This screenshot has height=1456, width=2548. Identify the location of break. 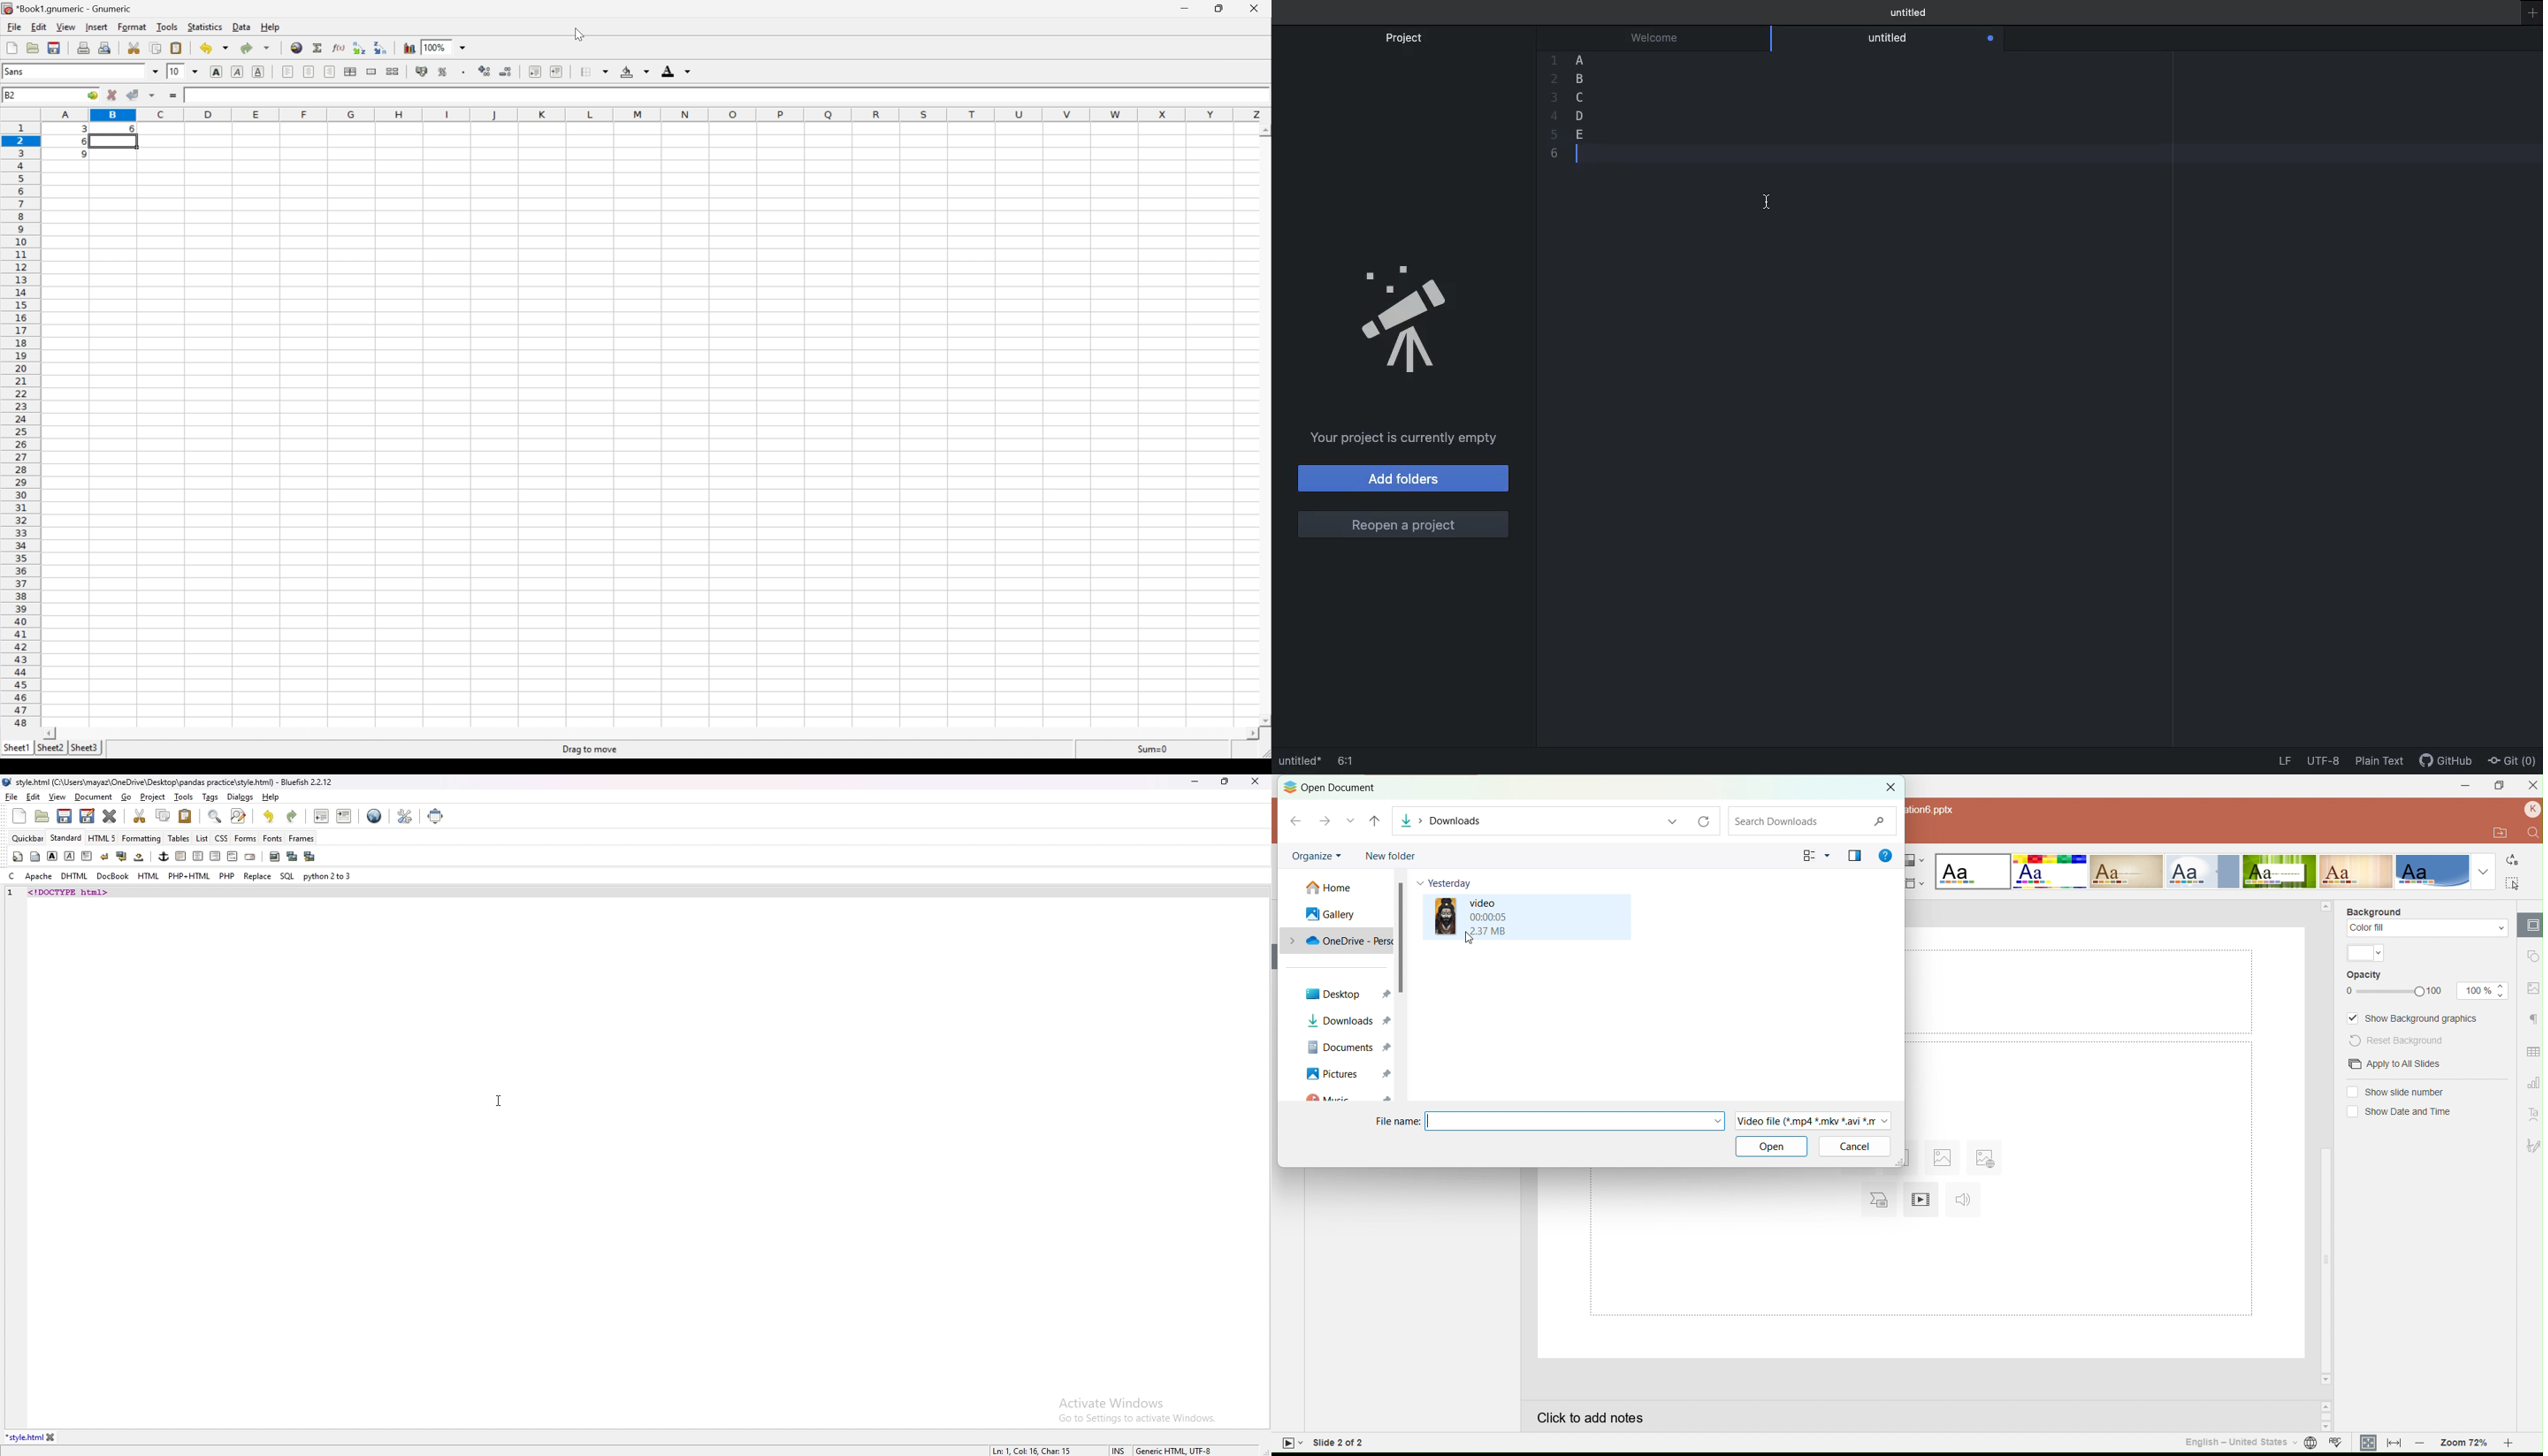
(104, 856).